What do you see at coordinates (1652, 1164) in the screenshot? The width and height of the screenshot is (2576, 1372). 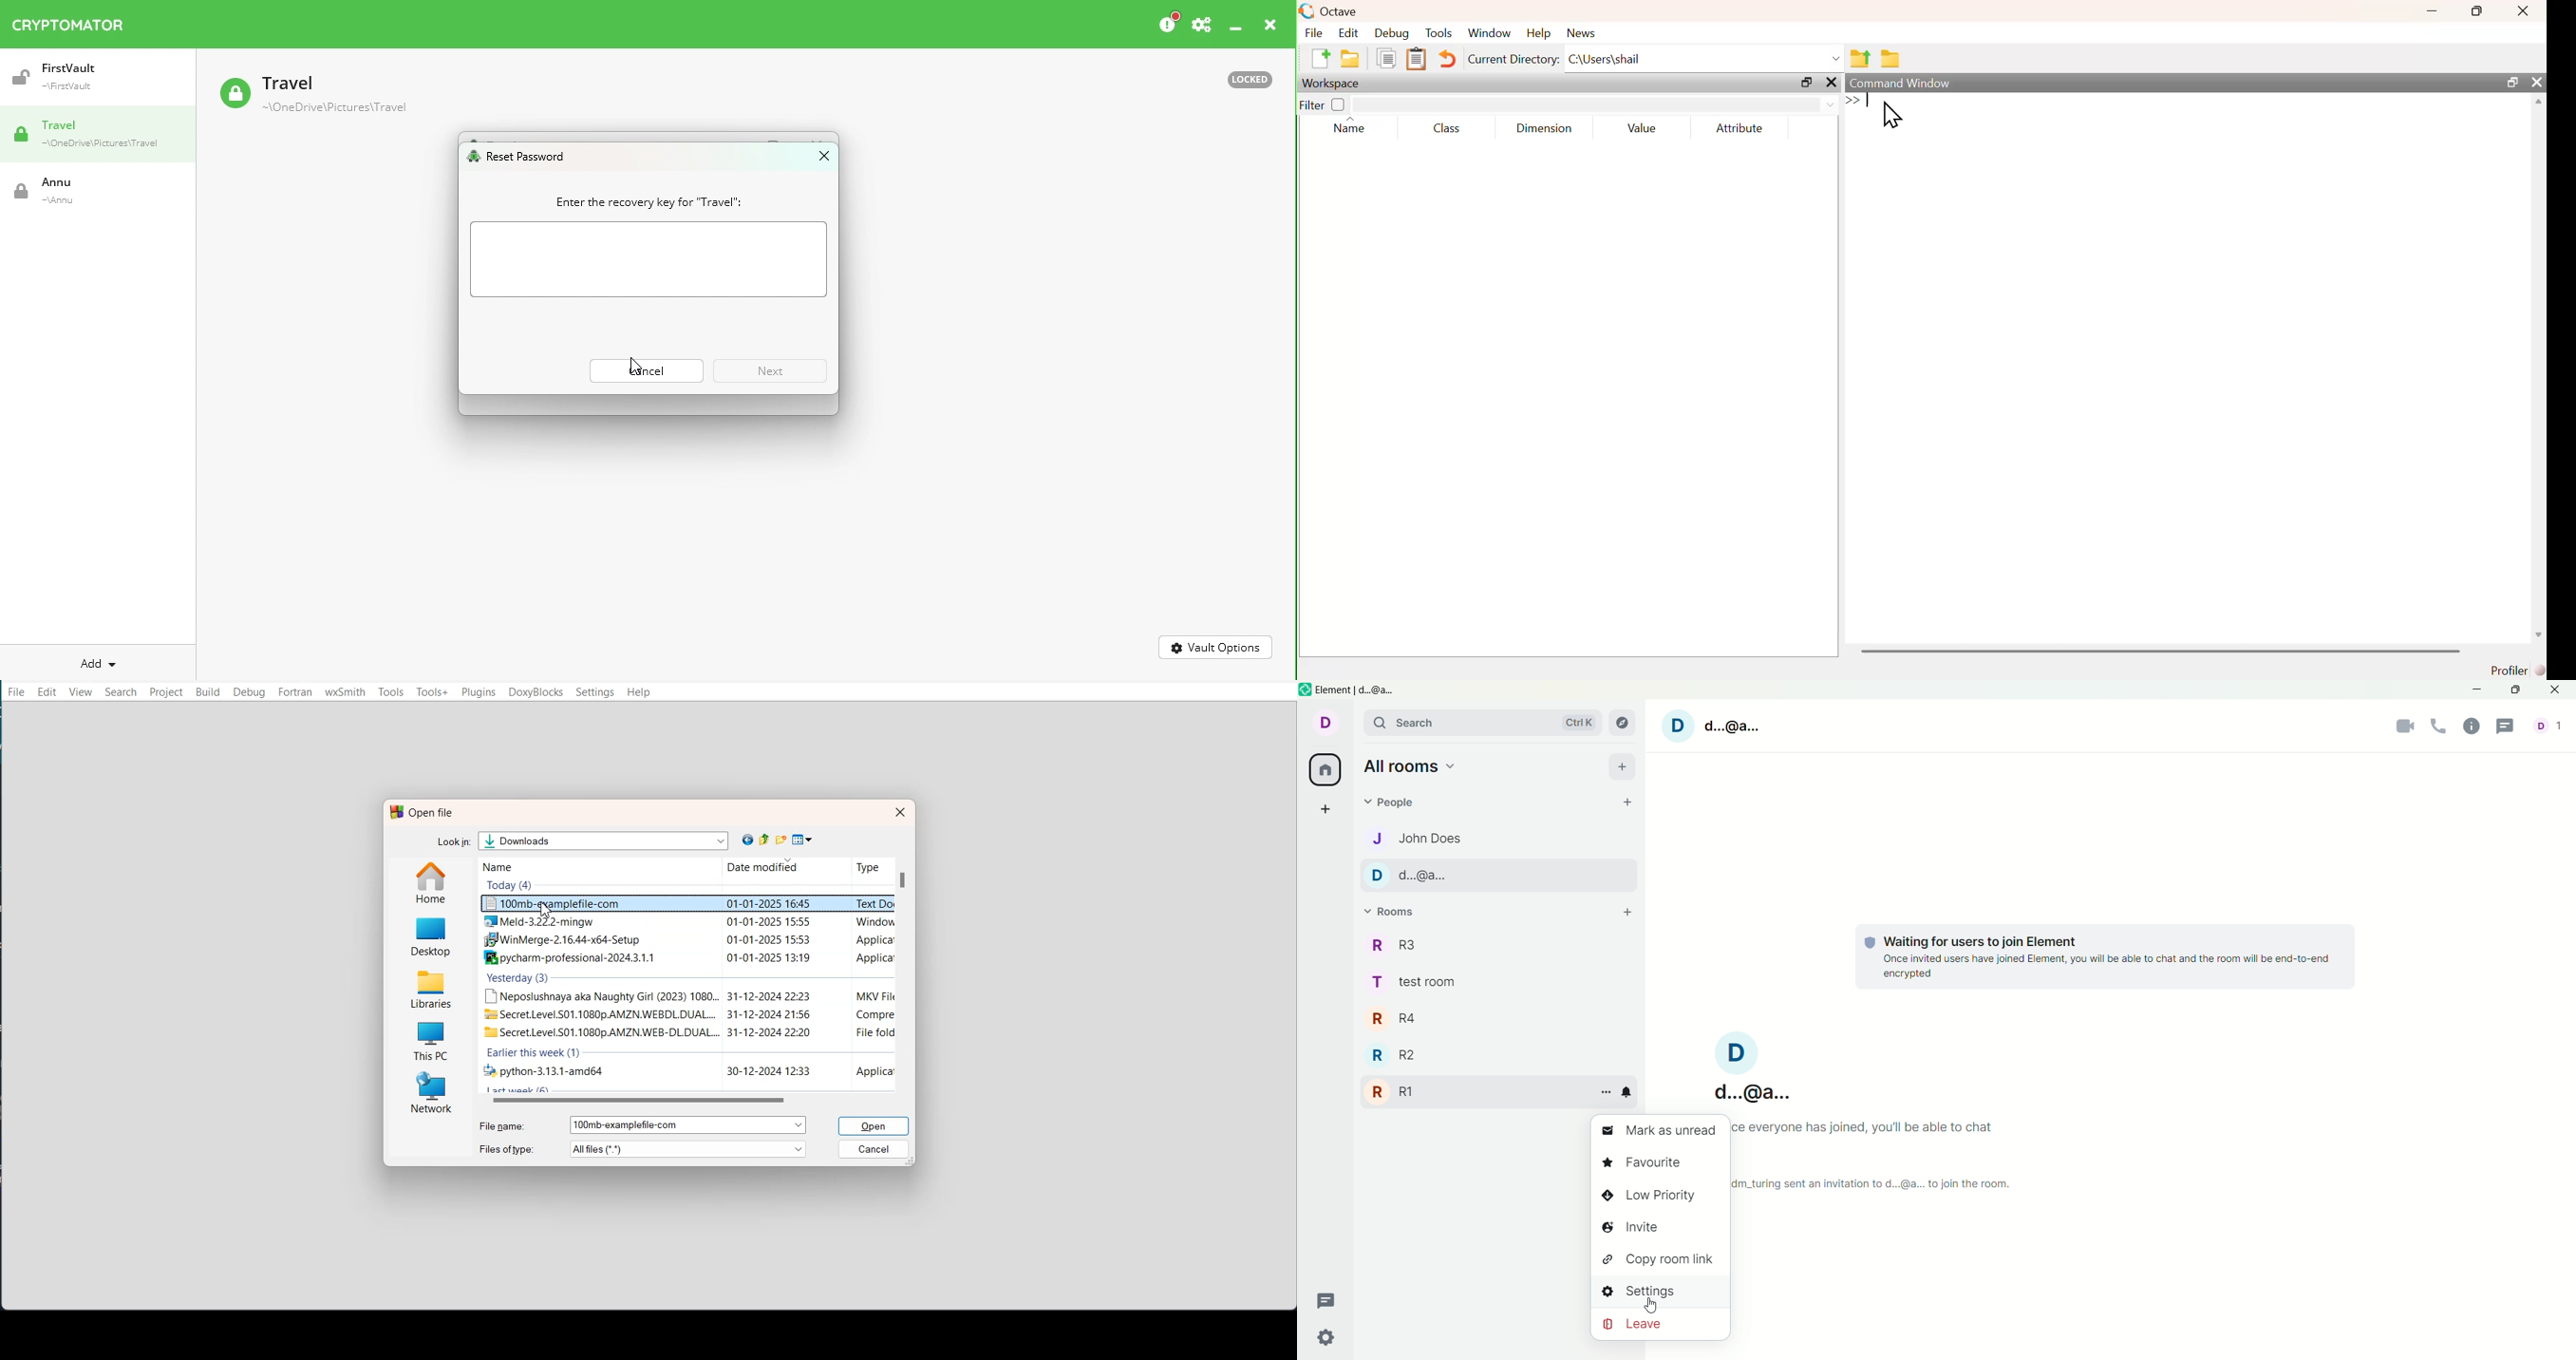 I see `favorite` at bounding box center [1652, 1164].